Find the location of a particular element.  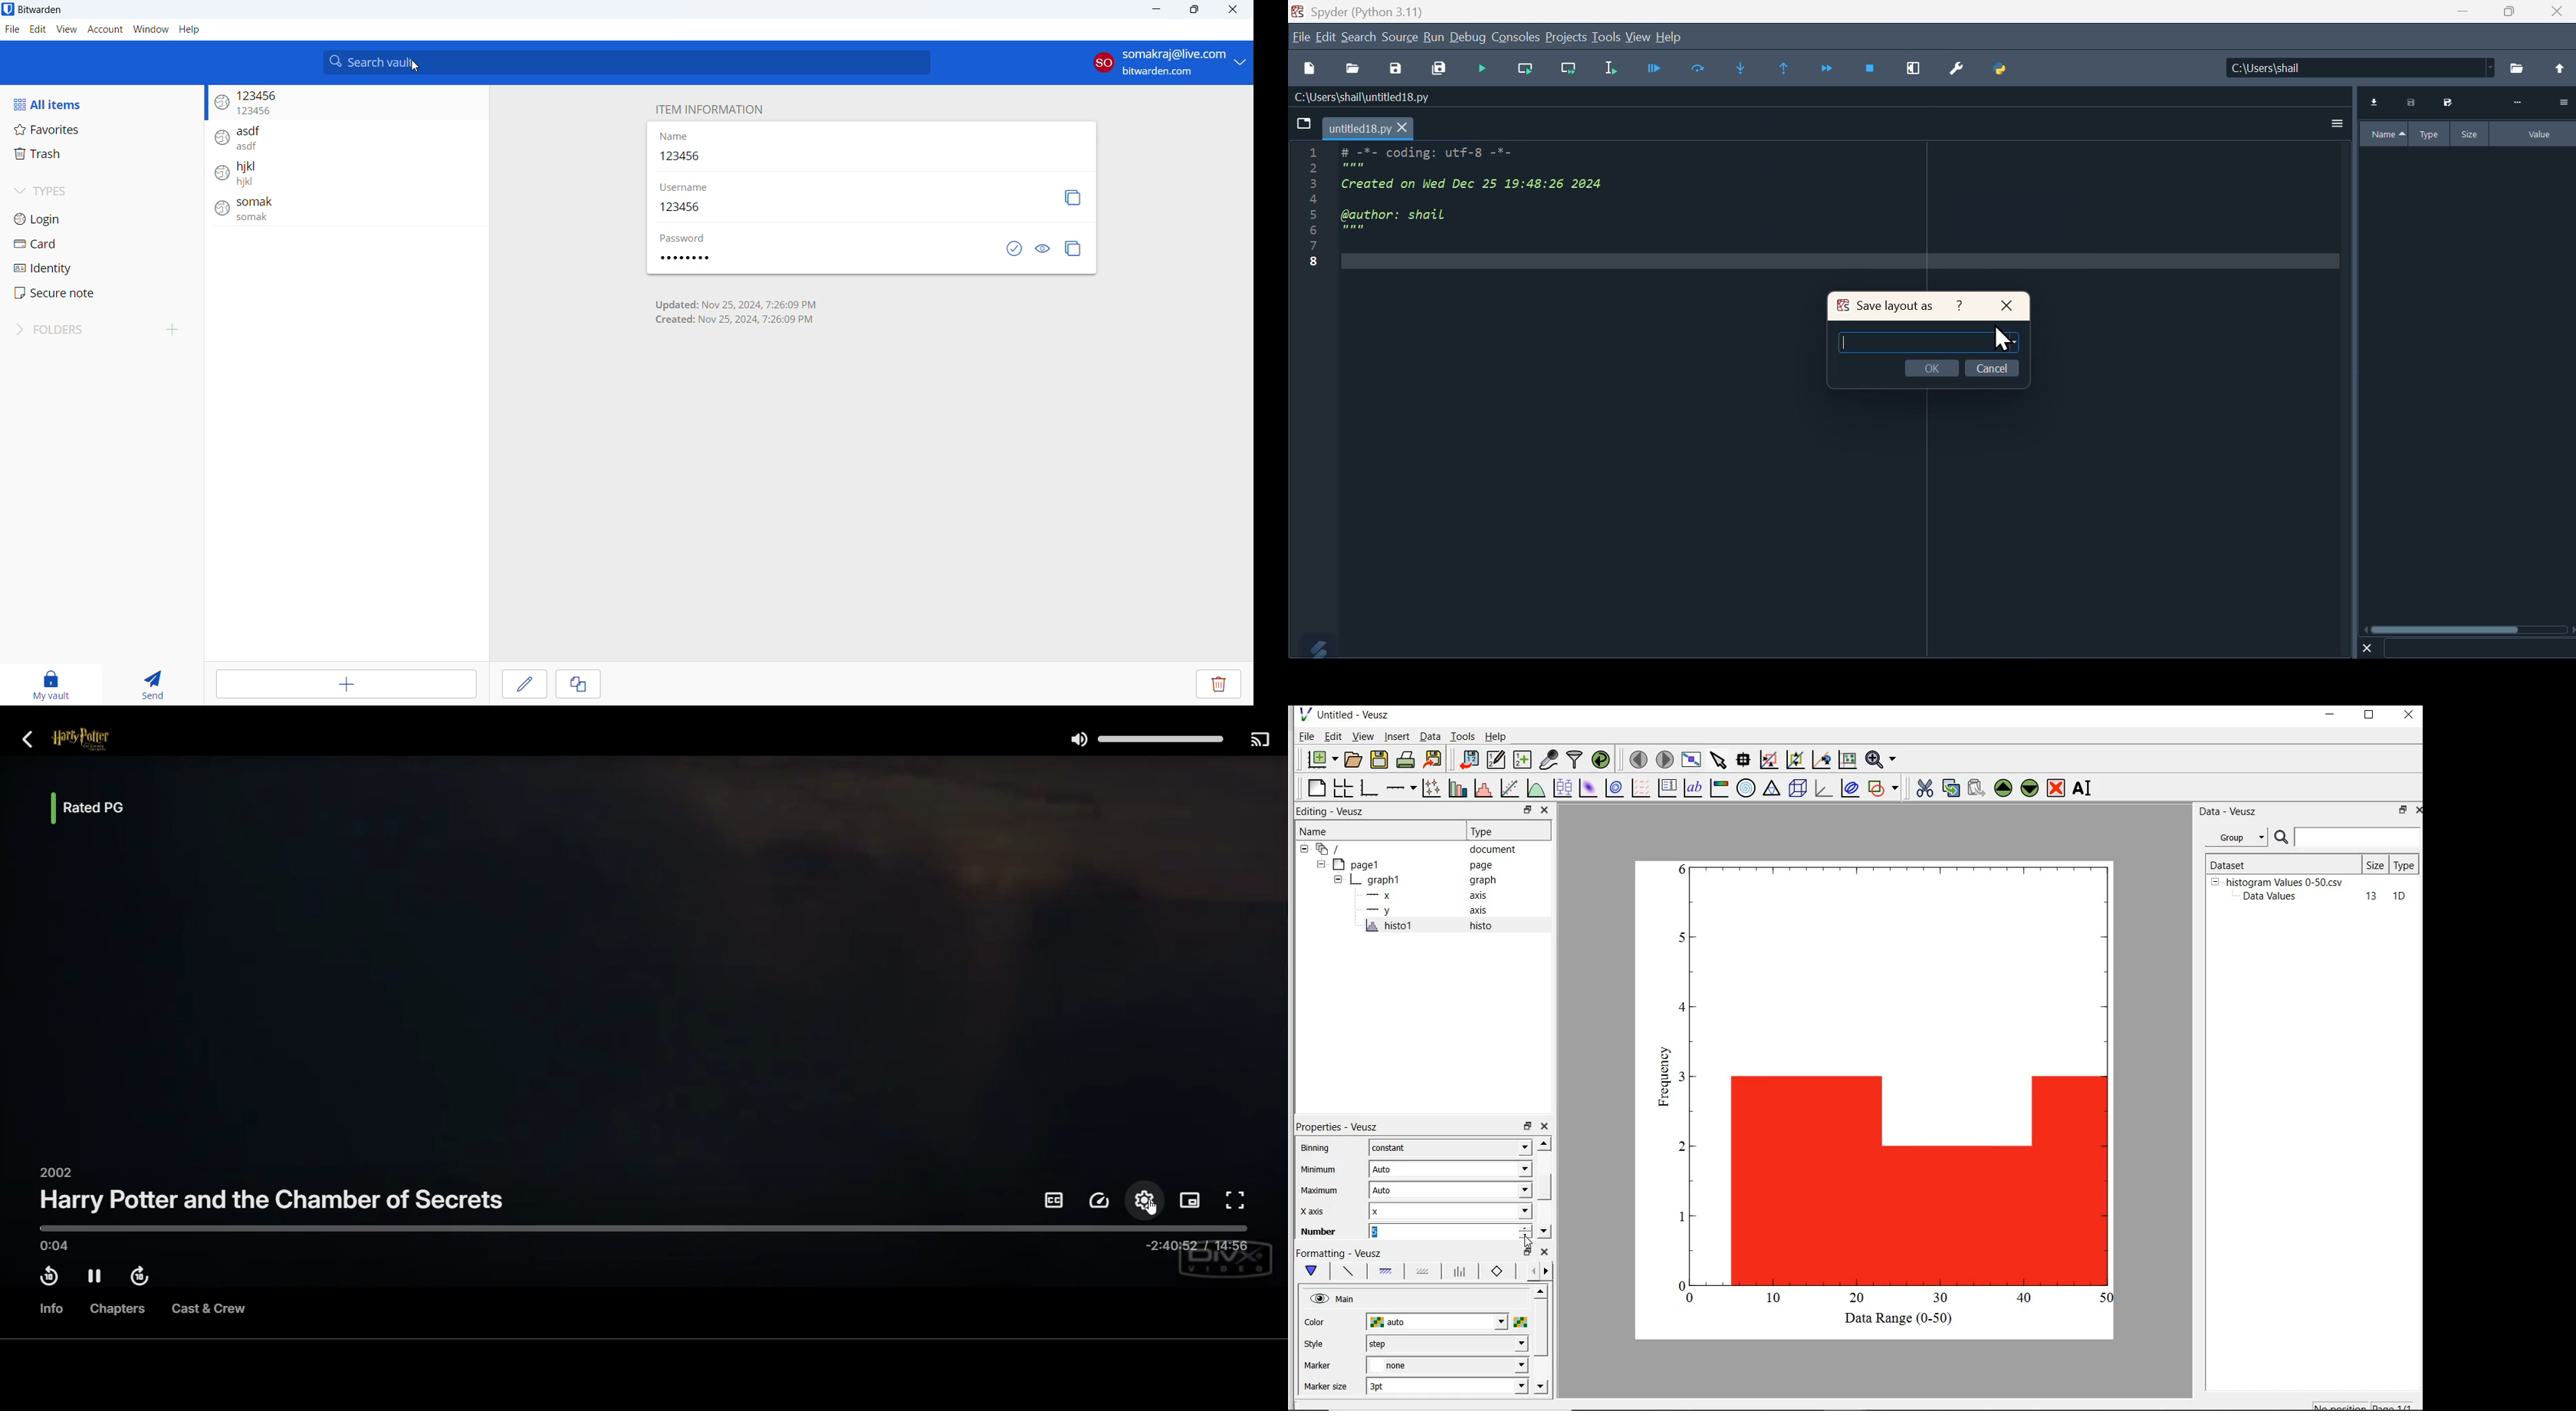

Continue execution until next function is located at coordinates (1828, 70).